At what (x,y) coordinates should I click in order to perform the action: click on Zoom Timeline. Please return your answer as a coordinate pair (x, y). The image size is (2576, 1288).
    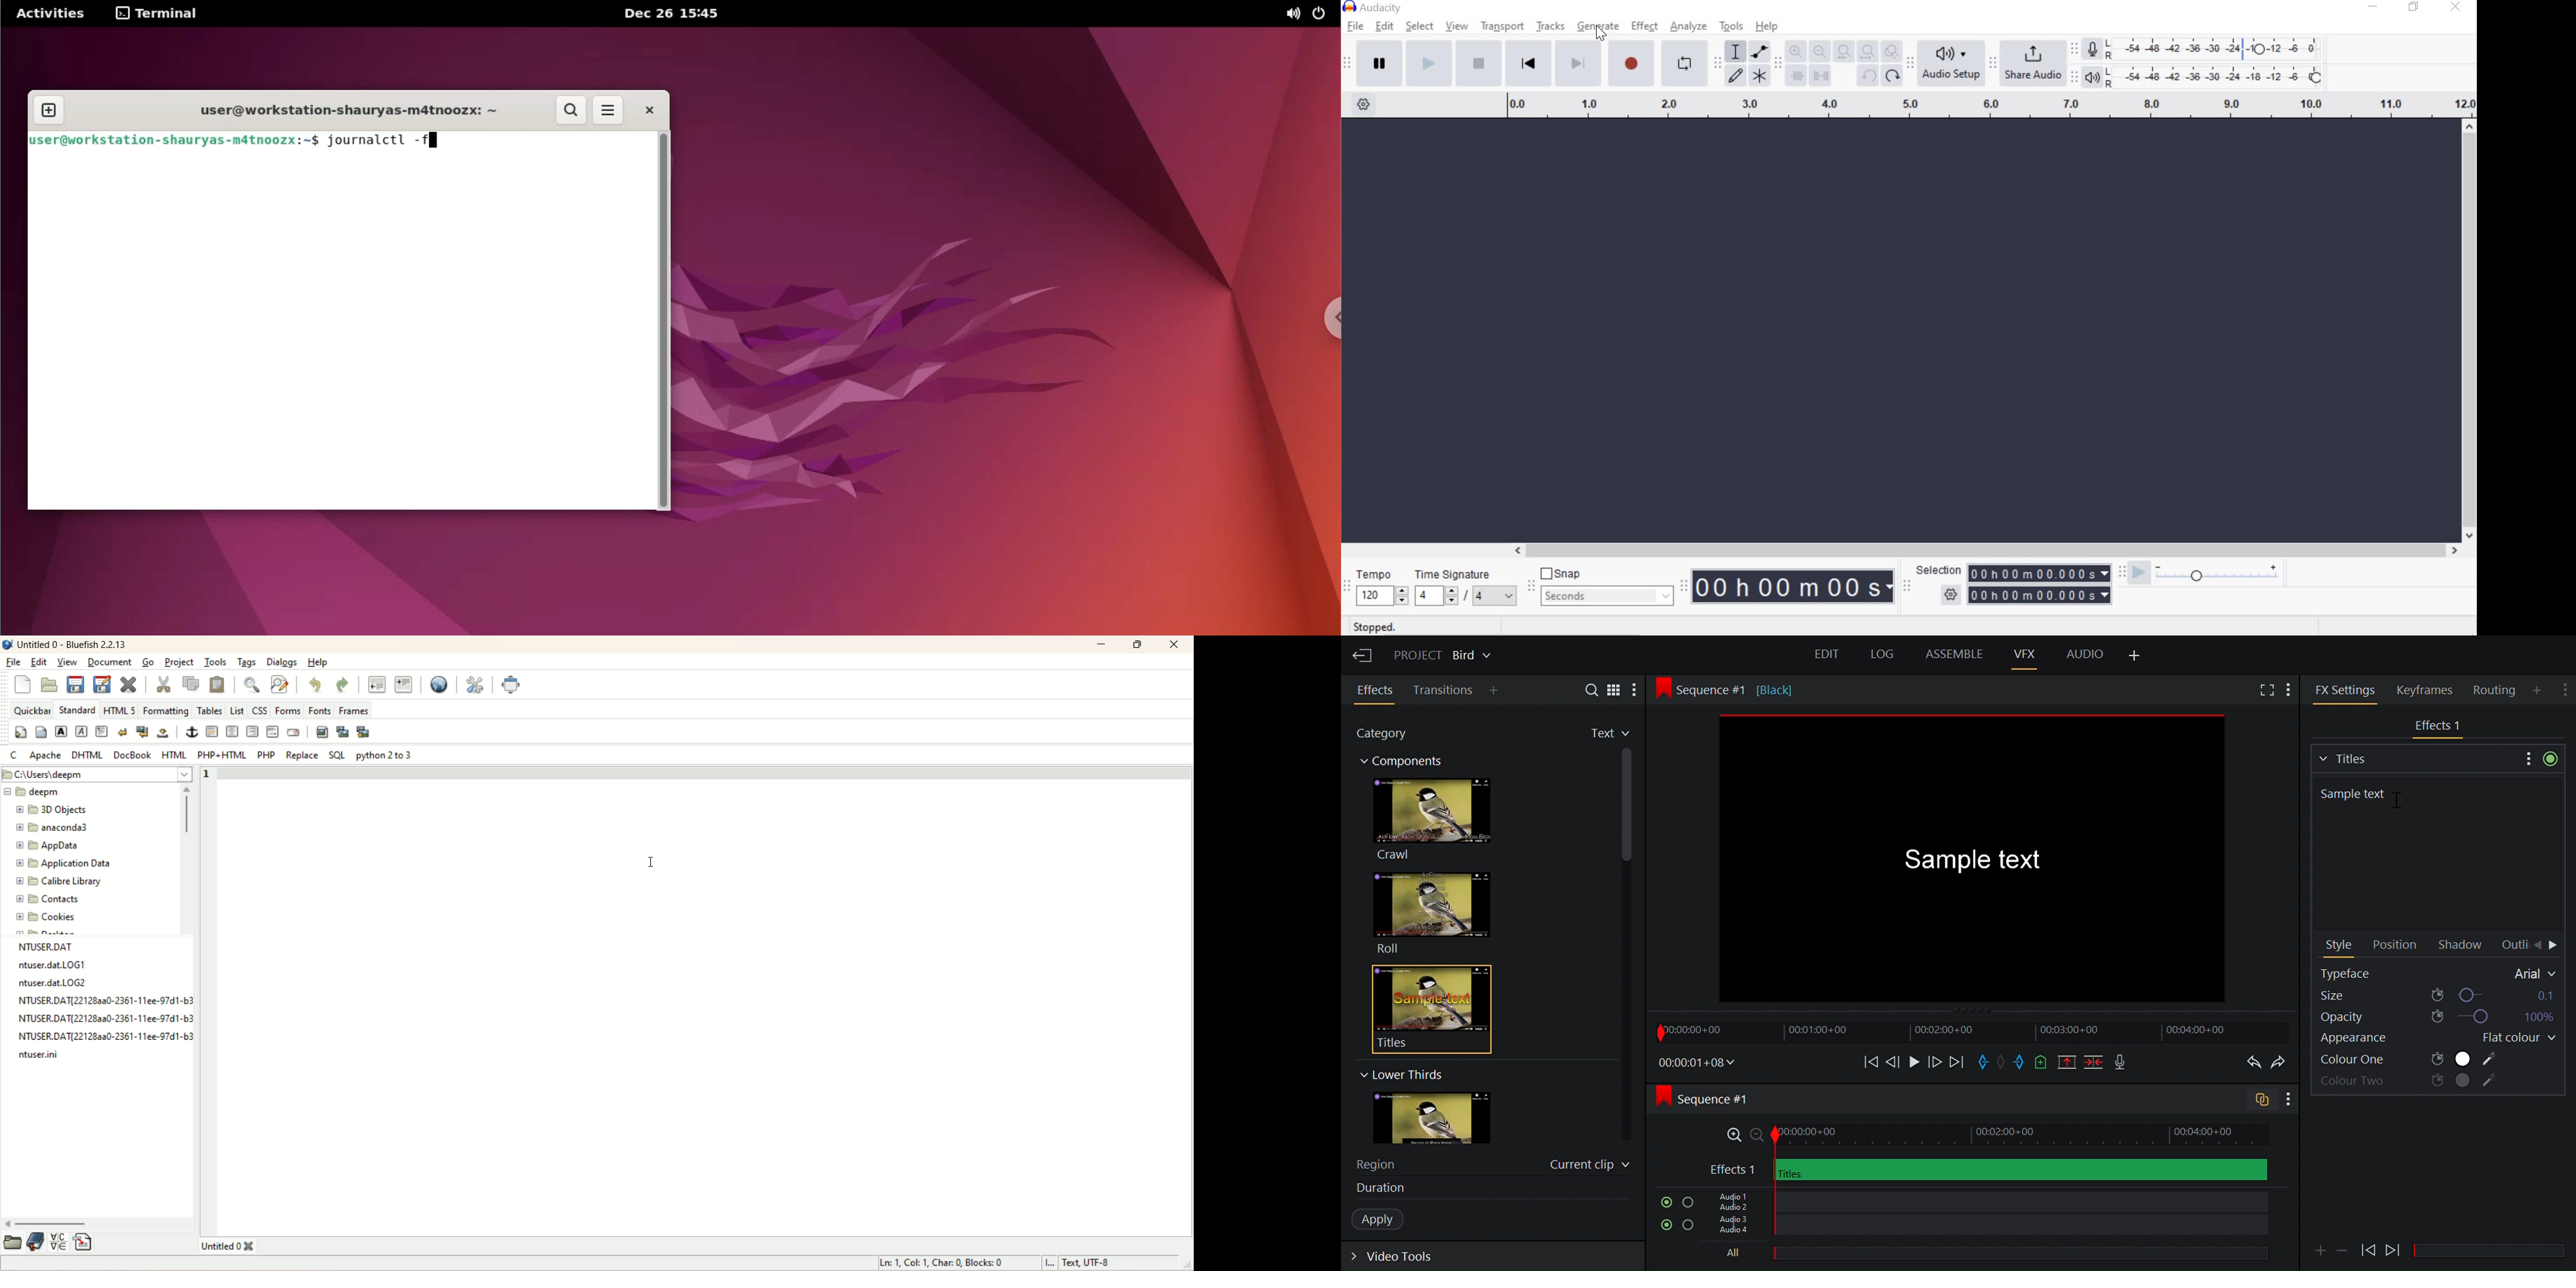
    Looking at the image, I should click on (1989, 1135).